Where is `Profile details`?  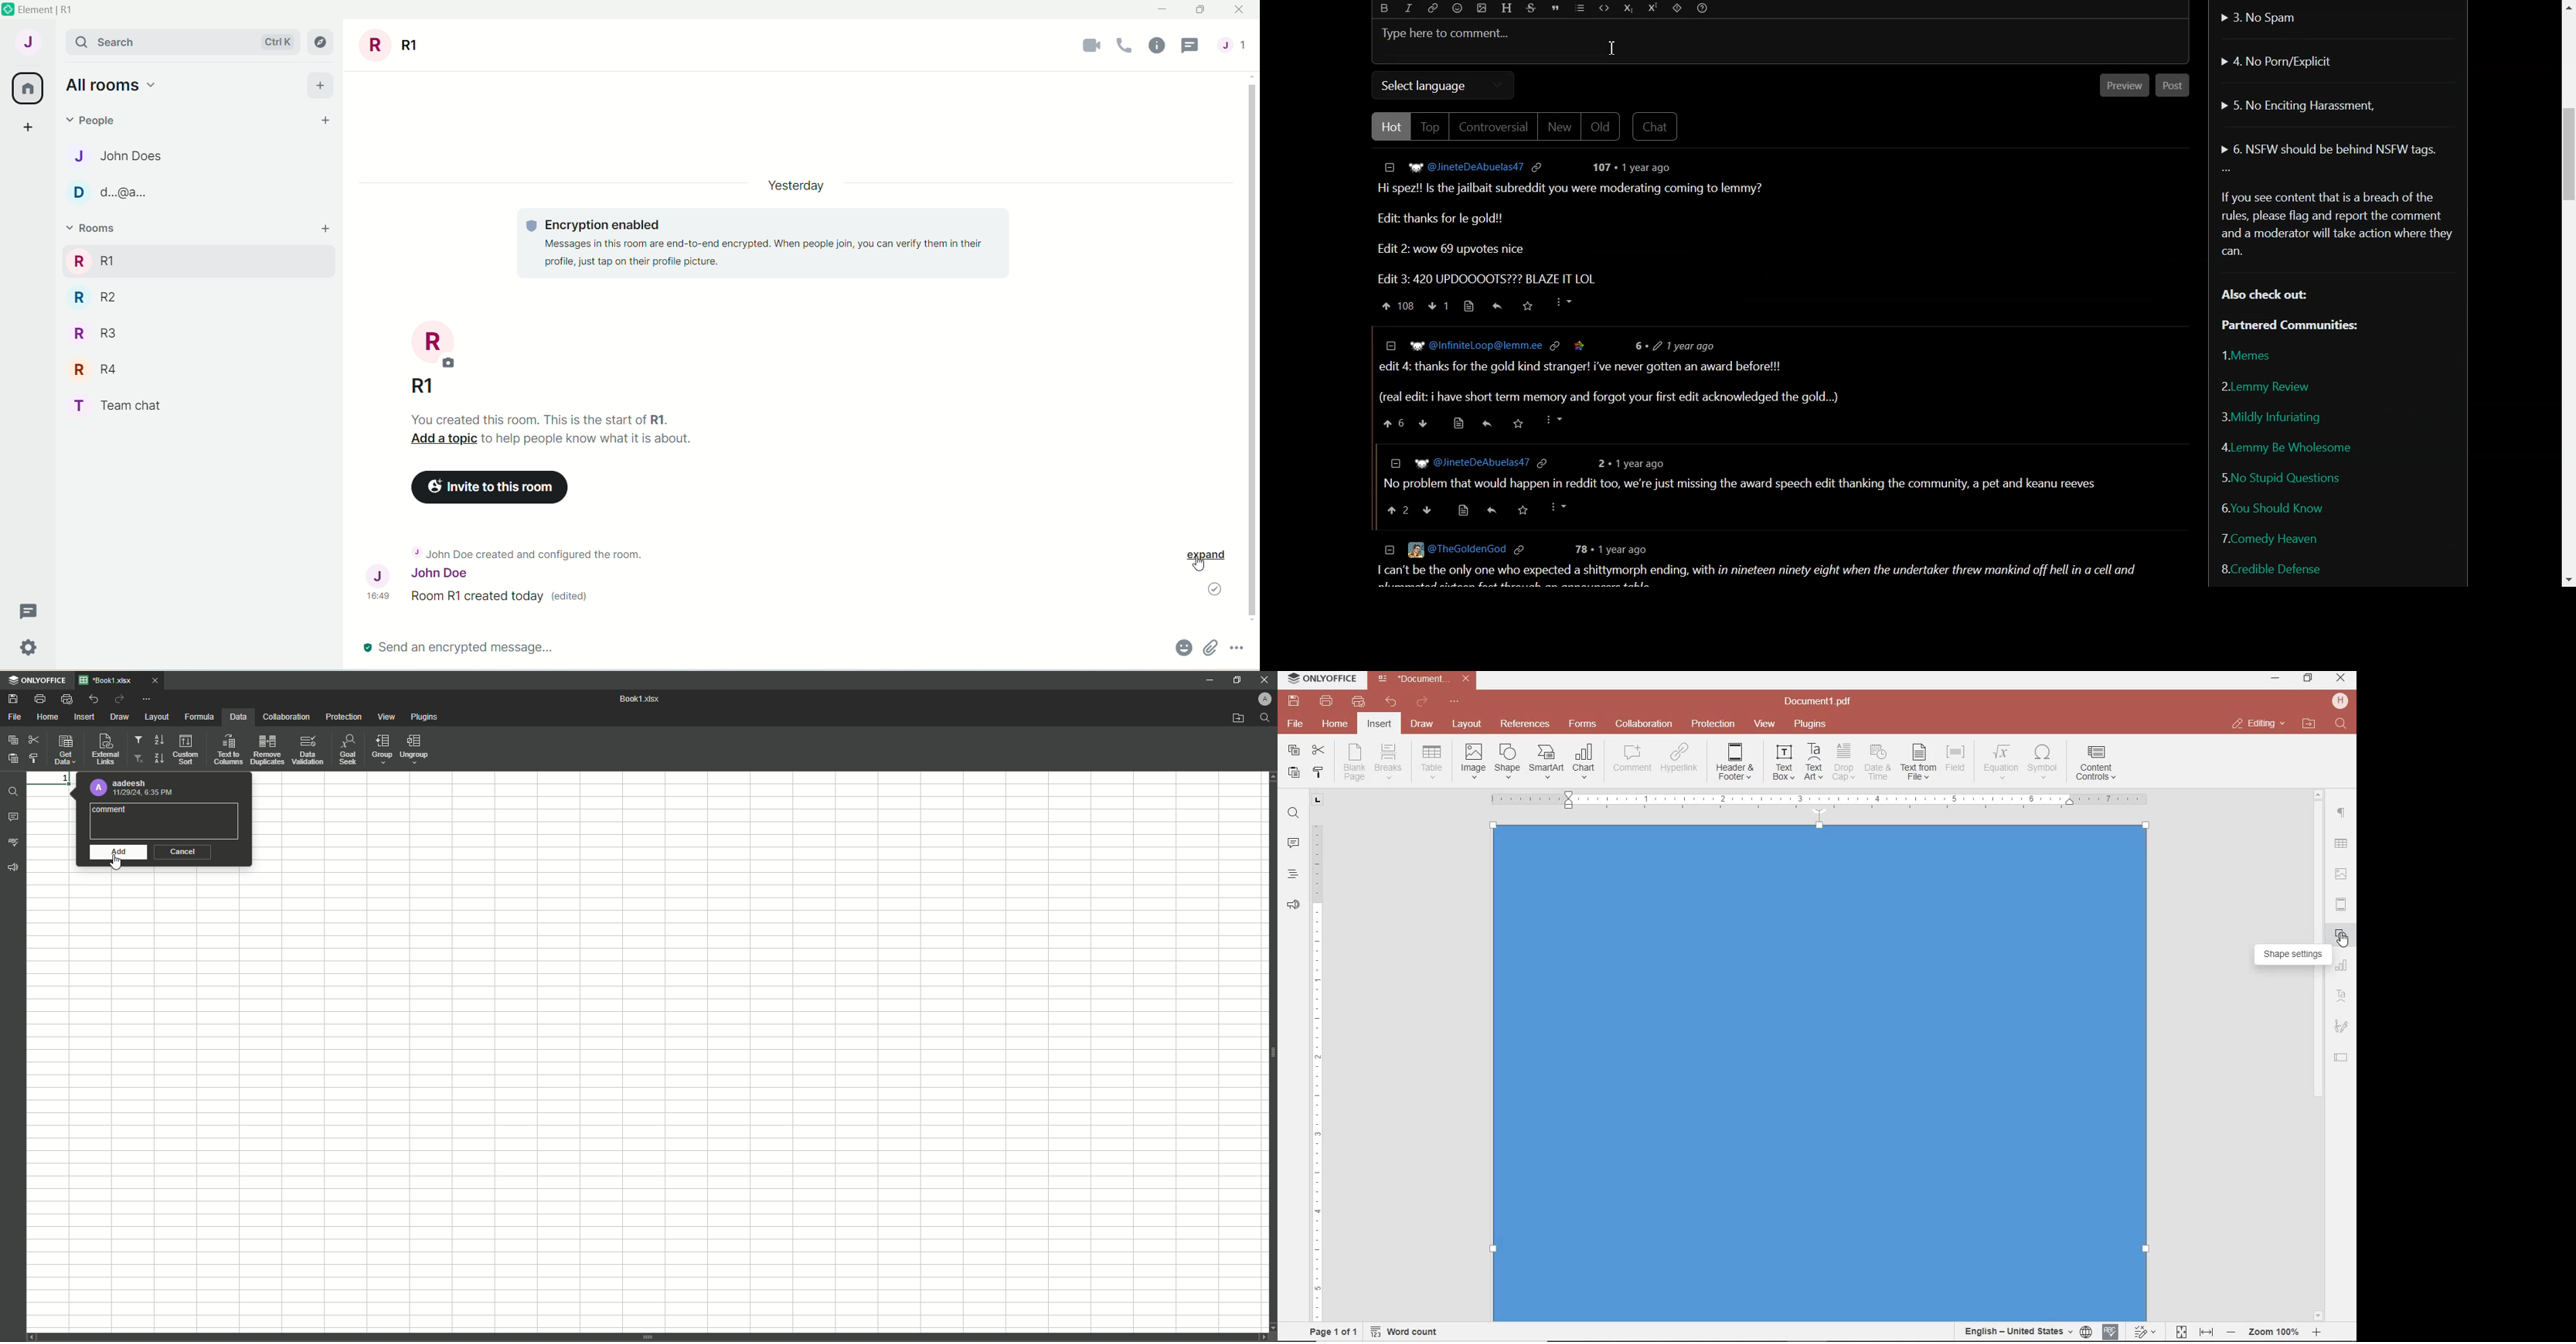
Profile details is located at coordinates (133, 788).